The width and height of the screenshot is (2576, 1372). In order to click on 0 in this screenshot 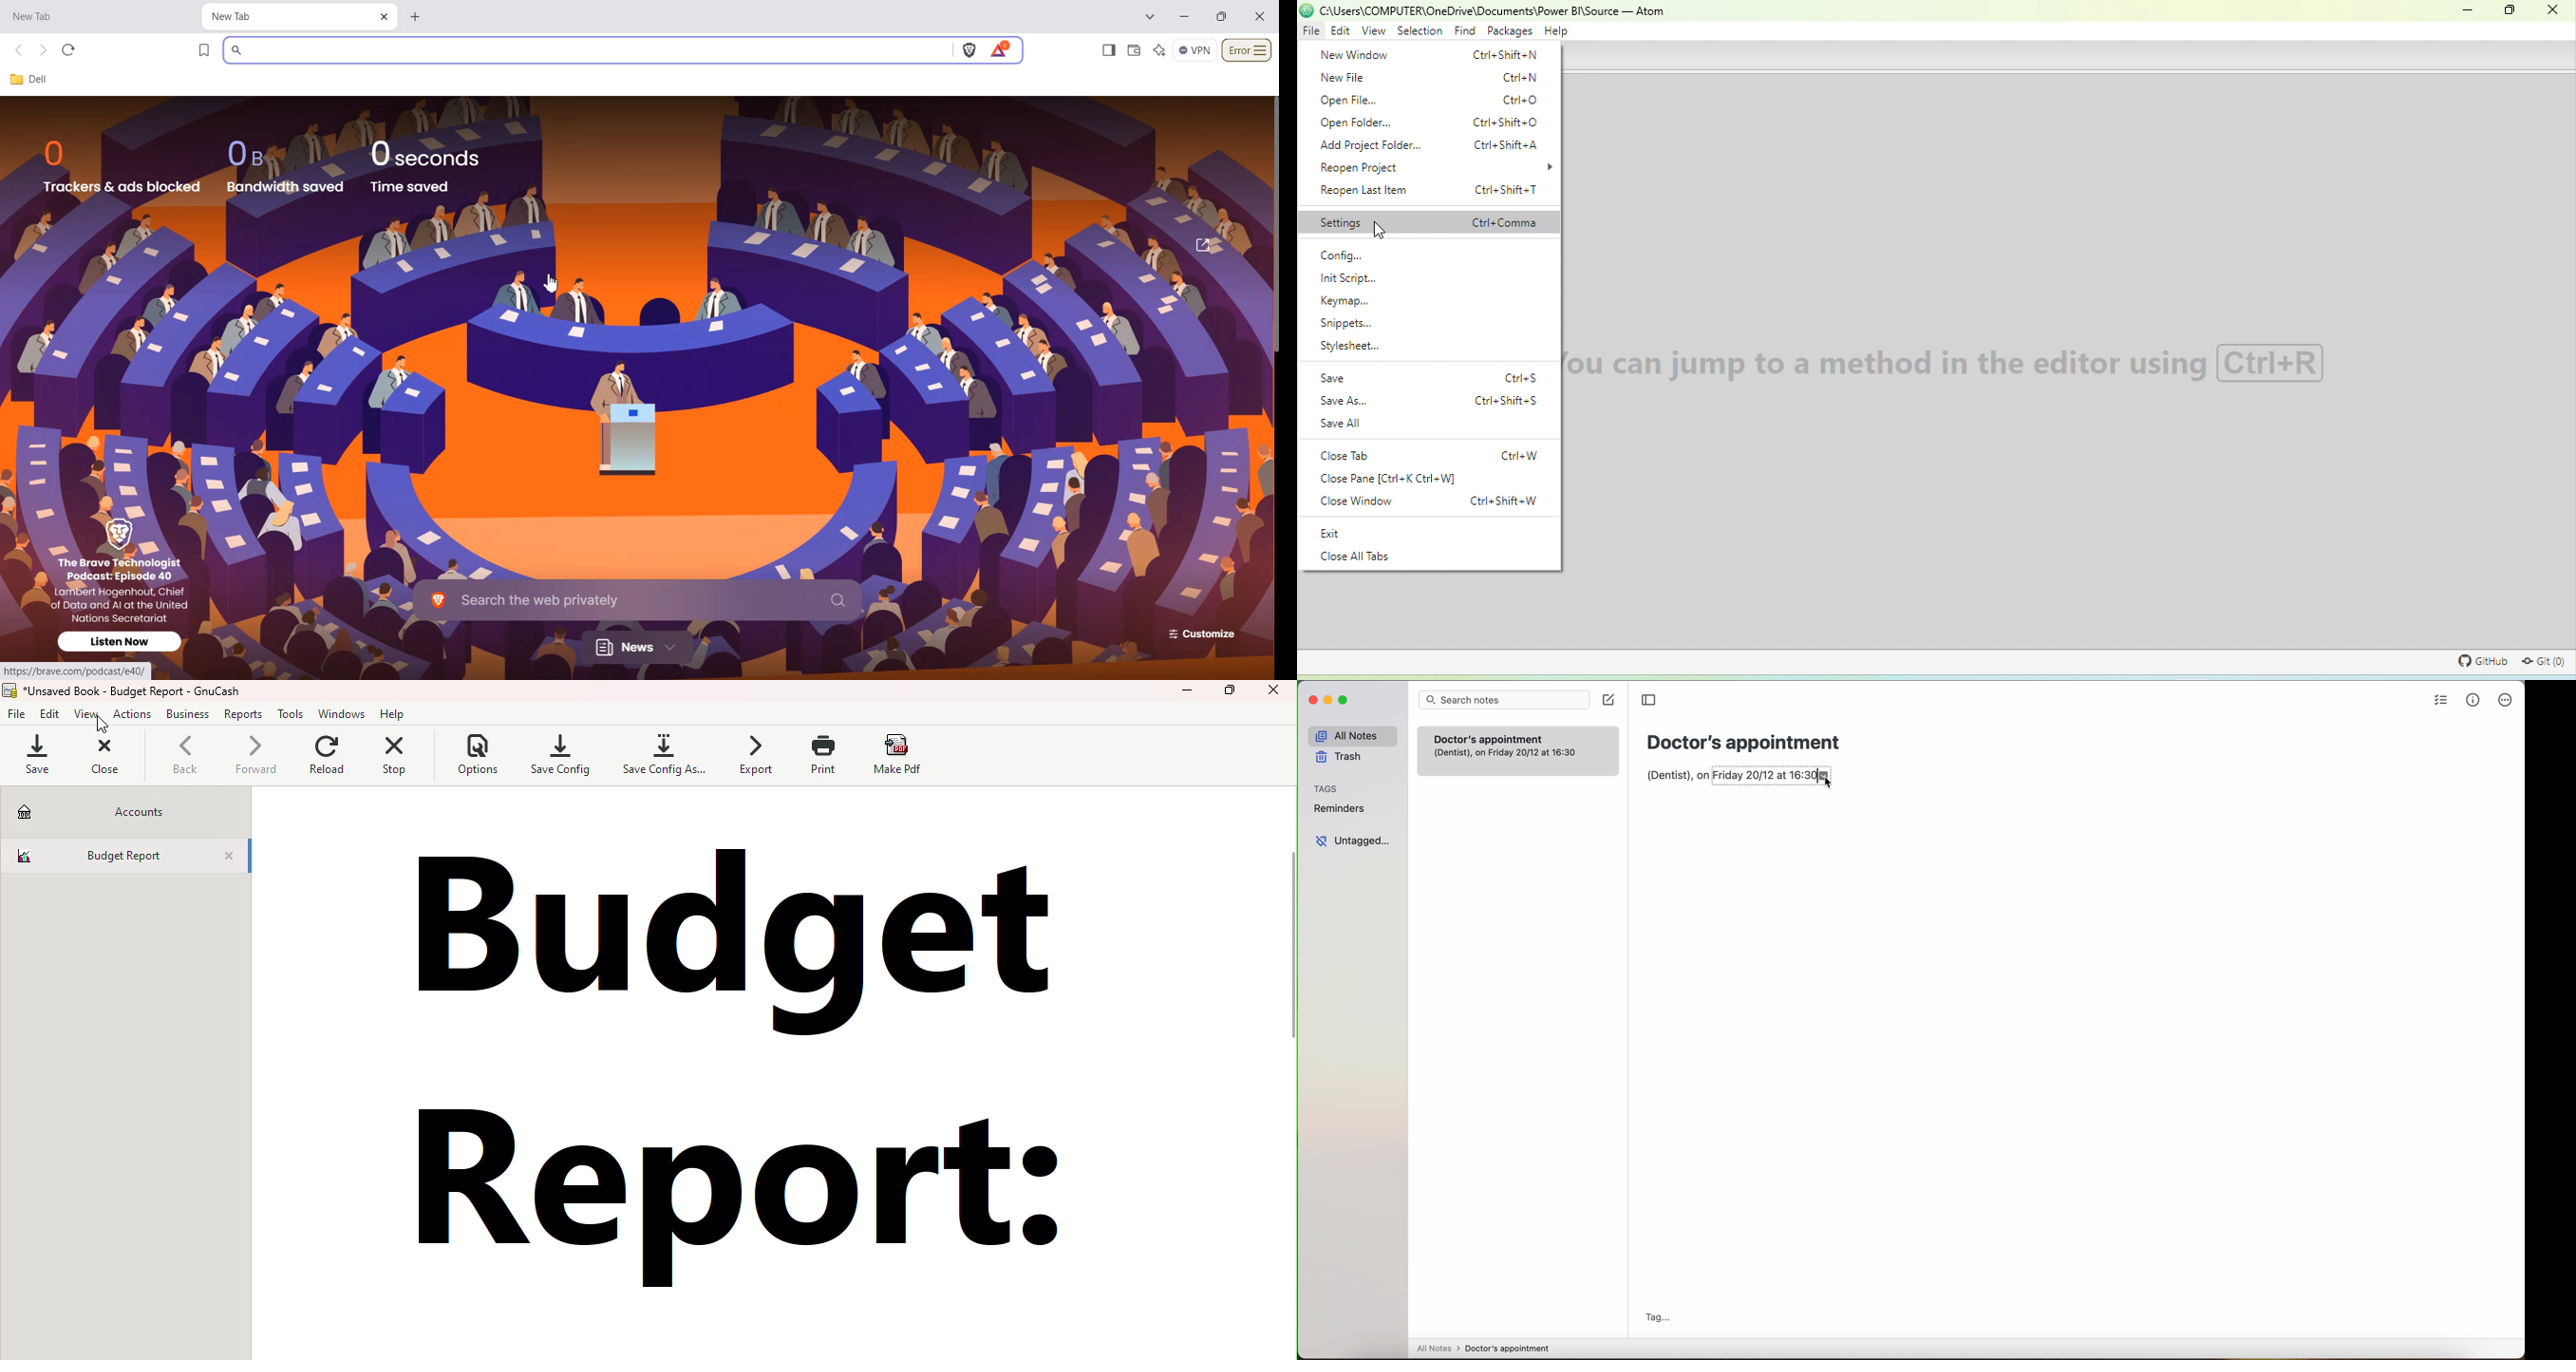, I will do `click(60, 153)`.